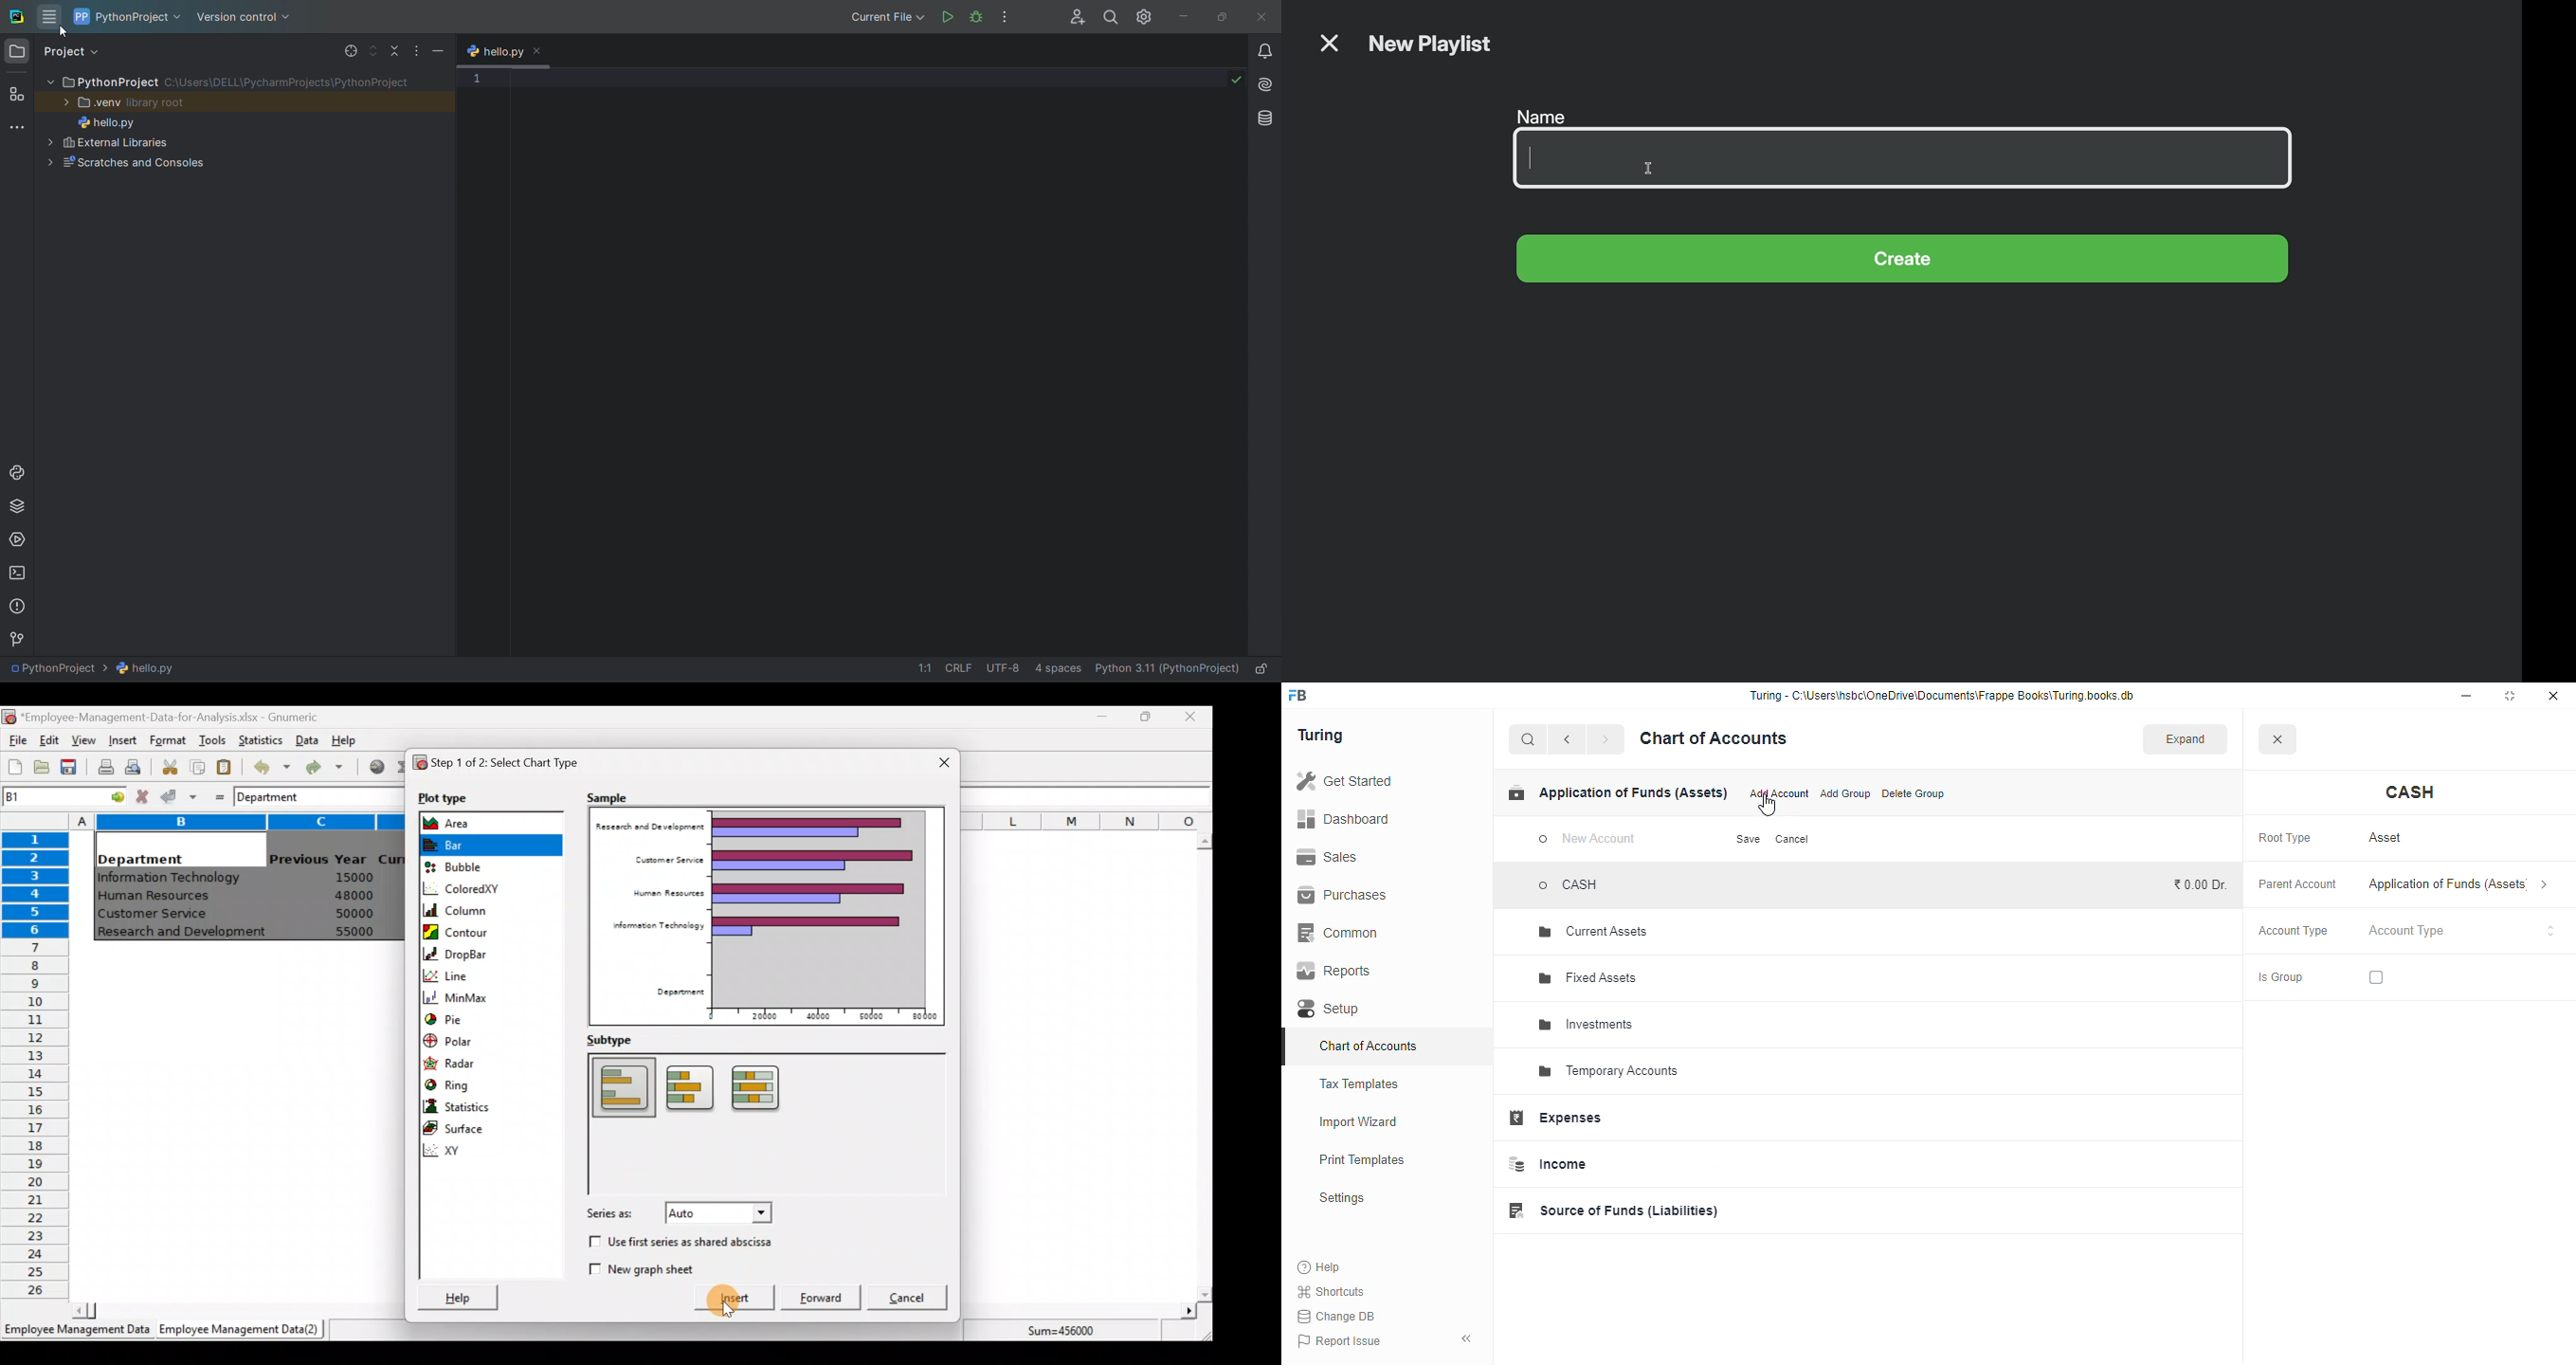 The height and width of the screenshot is (1372, 2576). What do you see at coordinates (173, 716) in the screenshot?
I see `‘Employee-Management-Data-for-Analysis.xlsx - Gnumeric` at bounding box center [173, 716].